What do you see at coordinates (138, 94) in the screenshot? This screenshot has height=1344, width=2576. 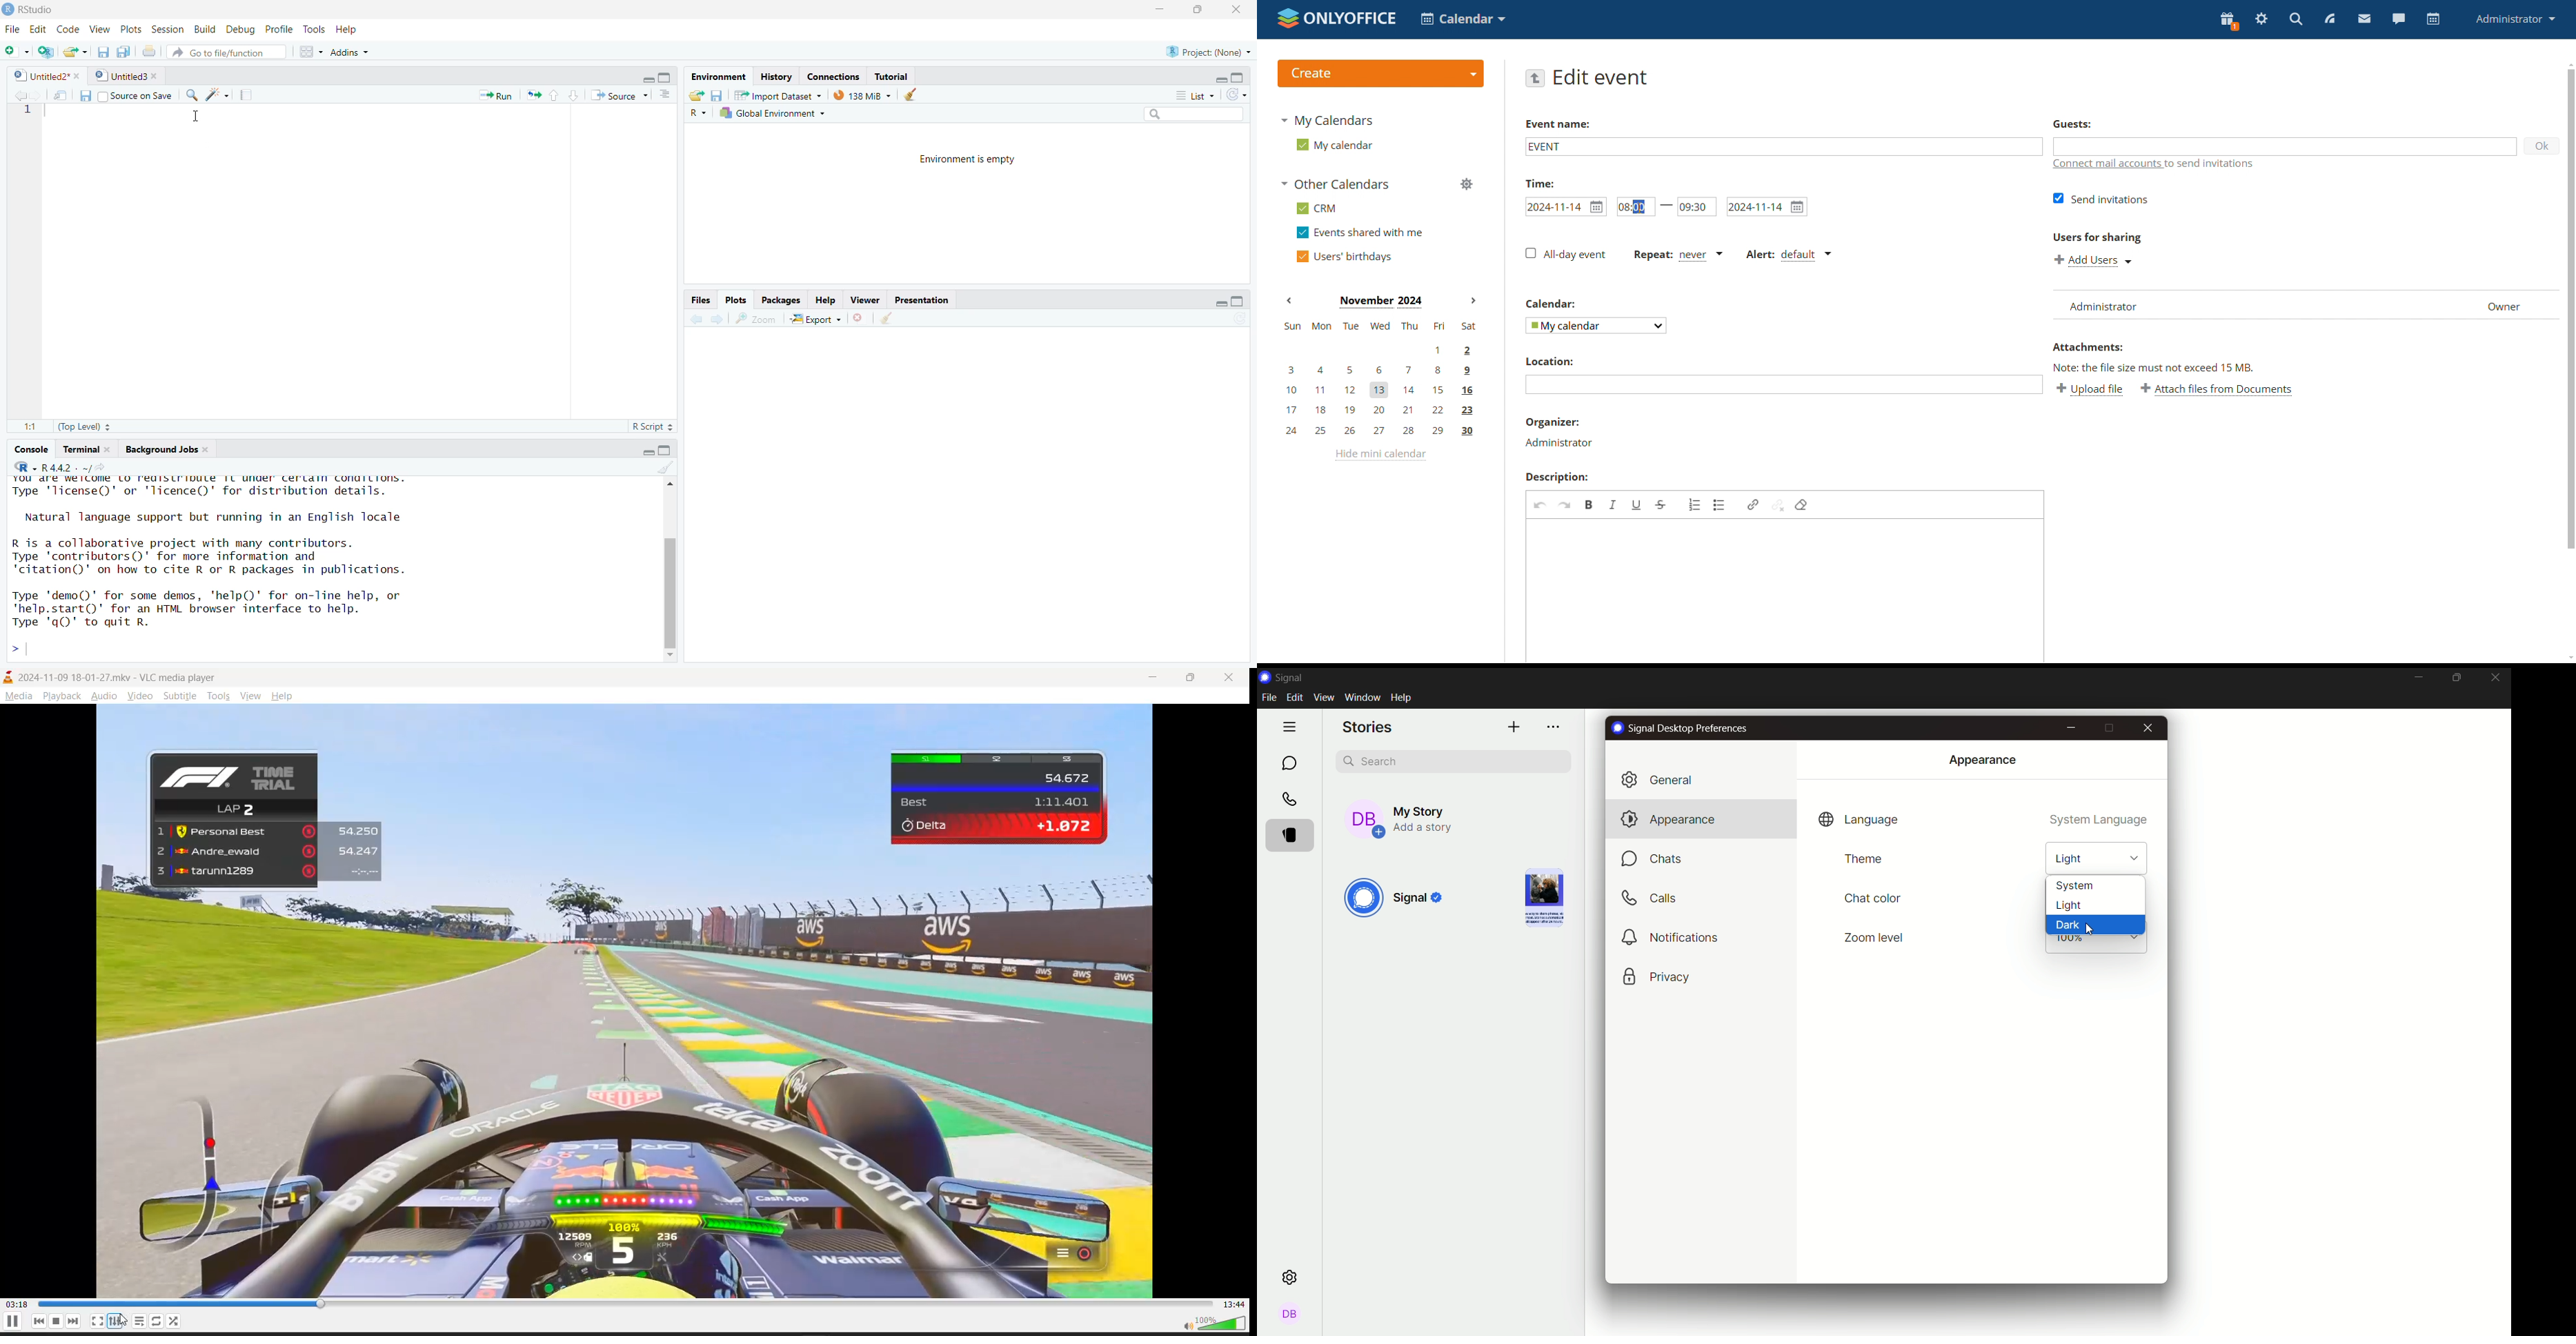 I see `Source on Save` at bounding box center [138, 94].